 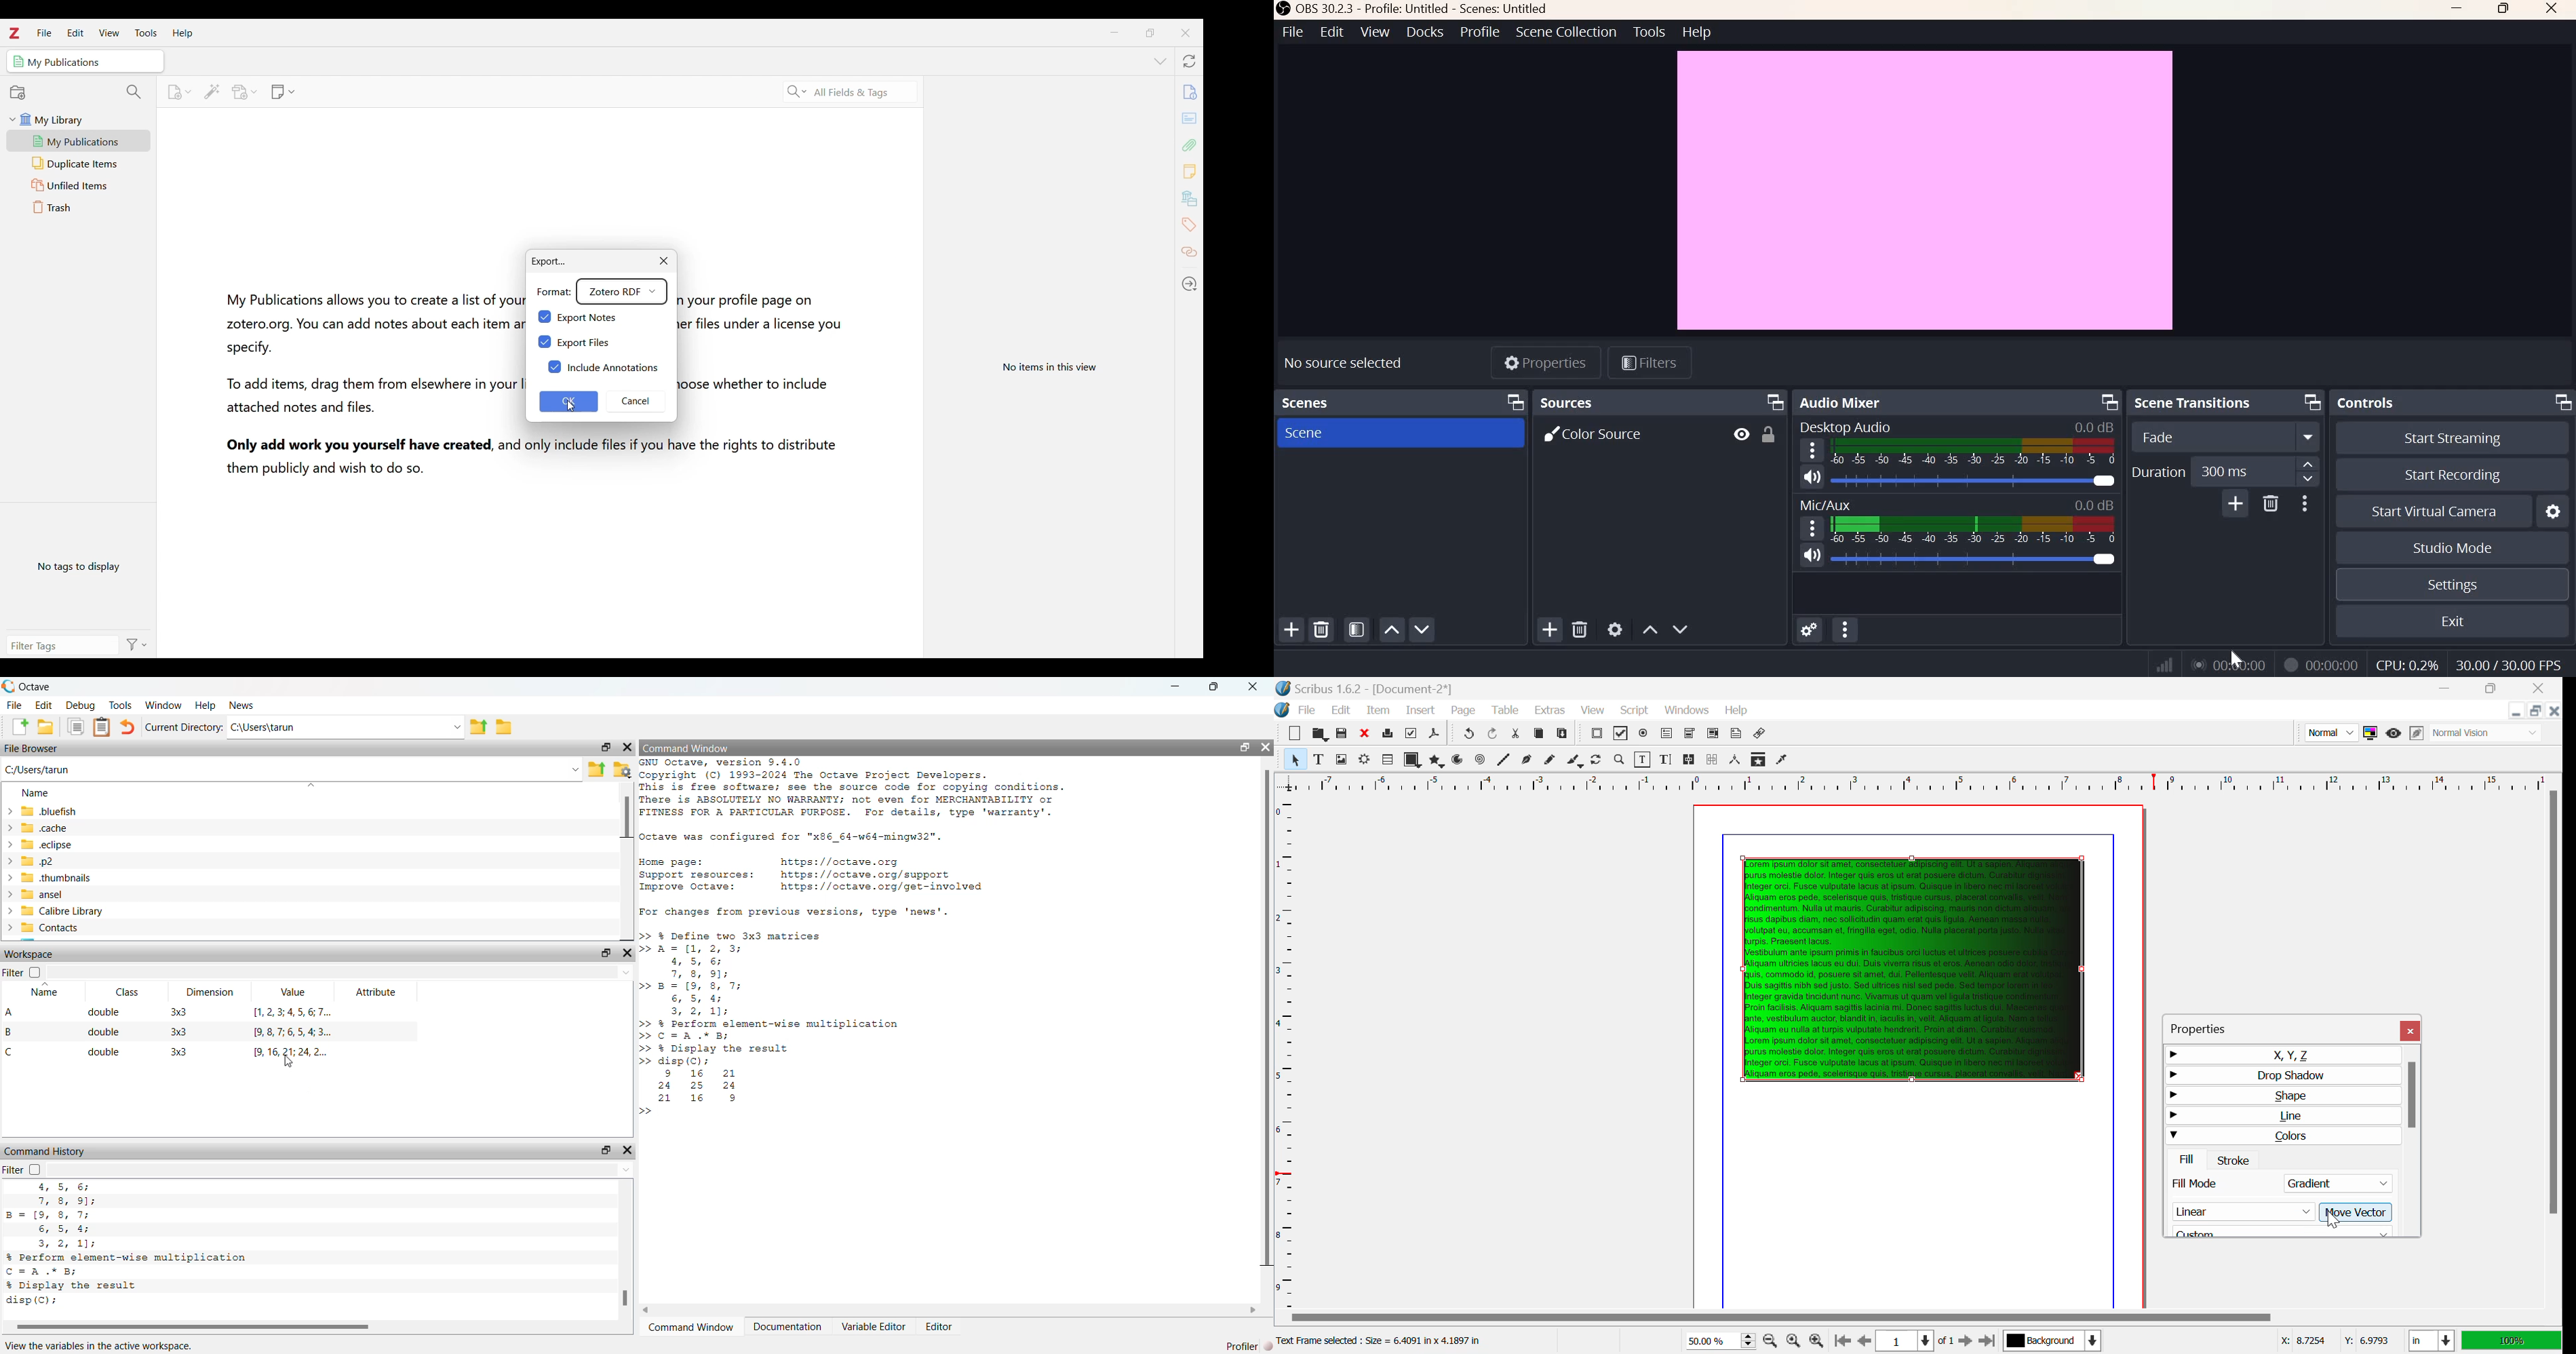 What do you see at coordinates (85, 61) in the screenshot?
I see `Current tab` at bounding box center [85, 61].